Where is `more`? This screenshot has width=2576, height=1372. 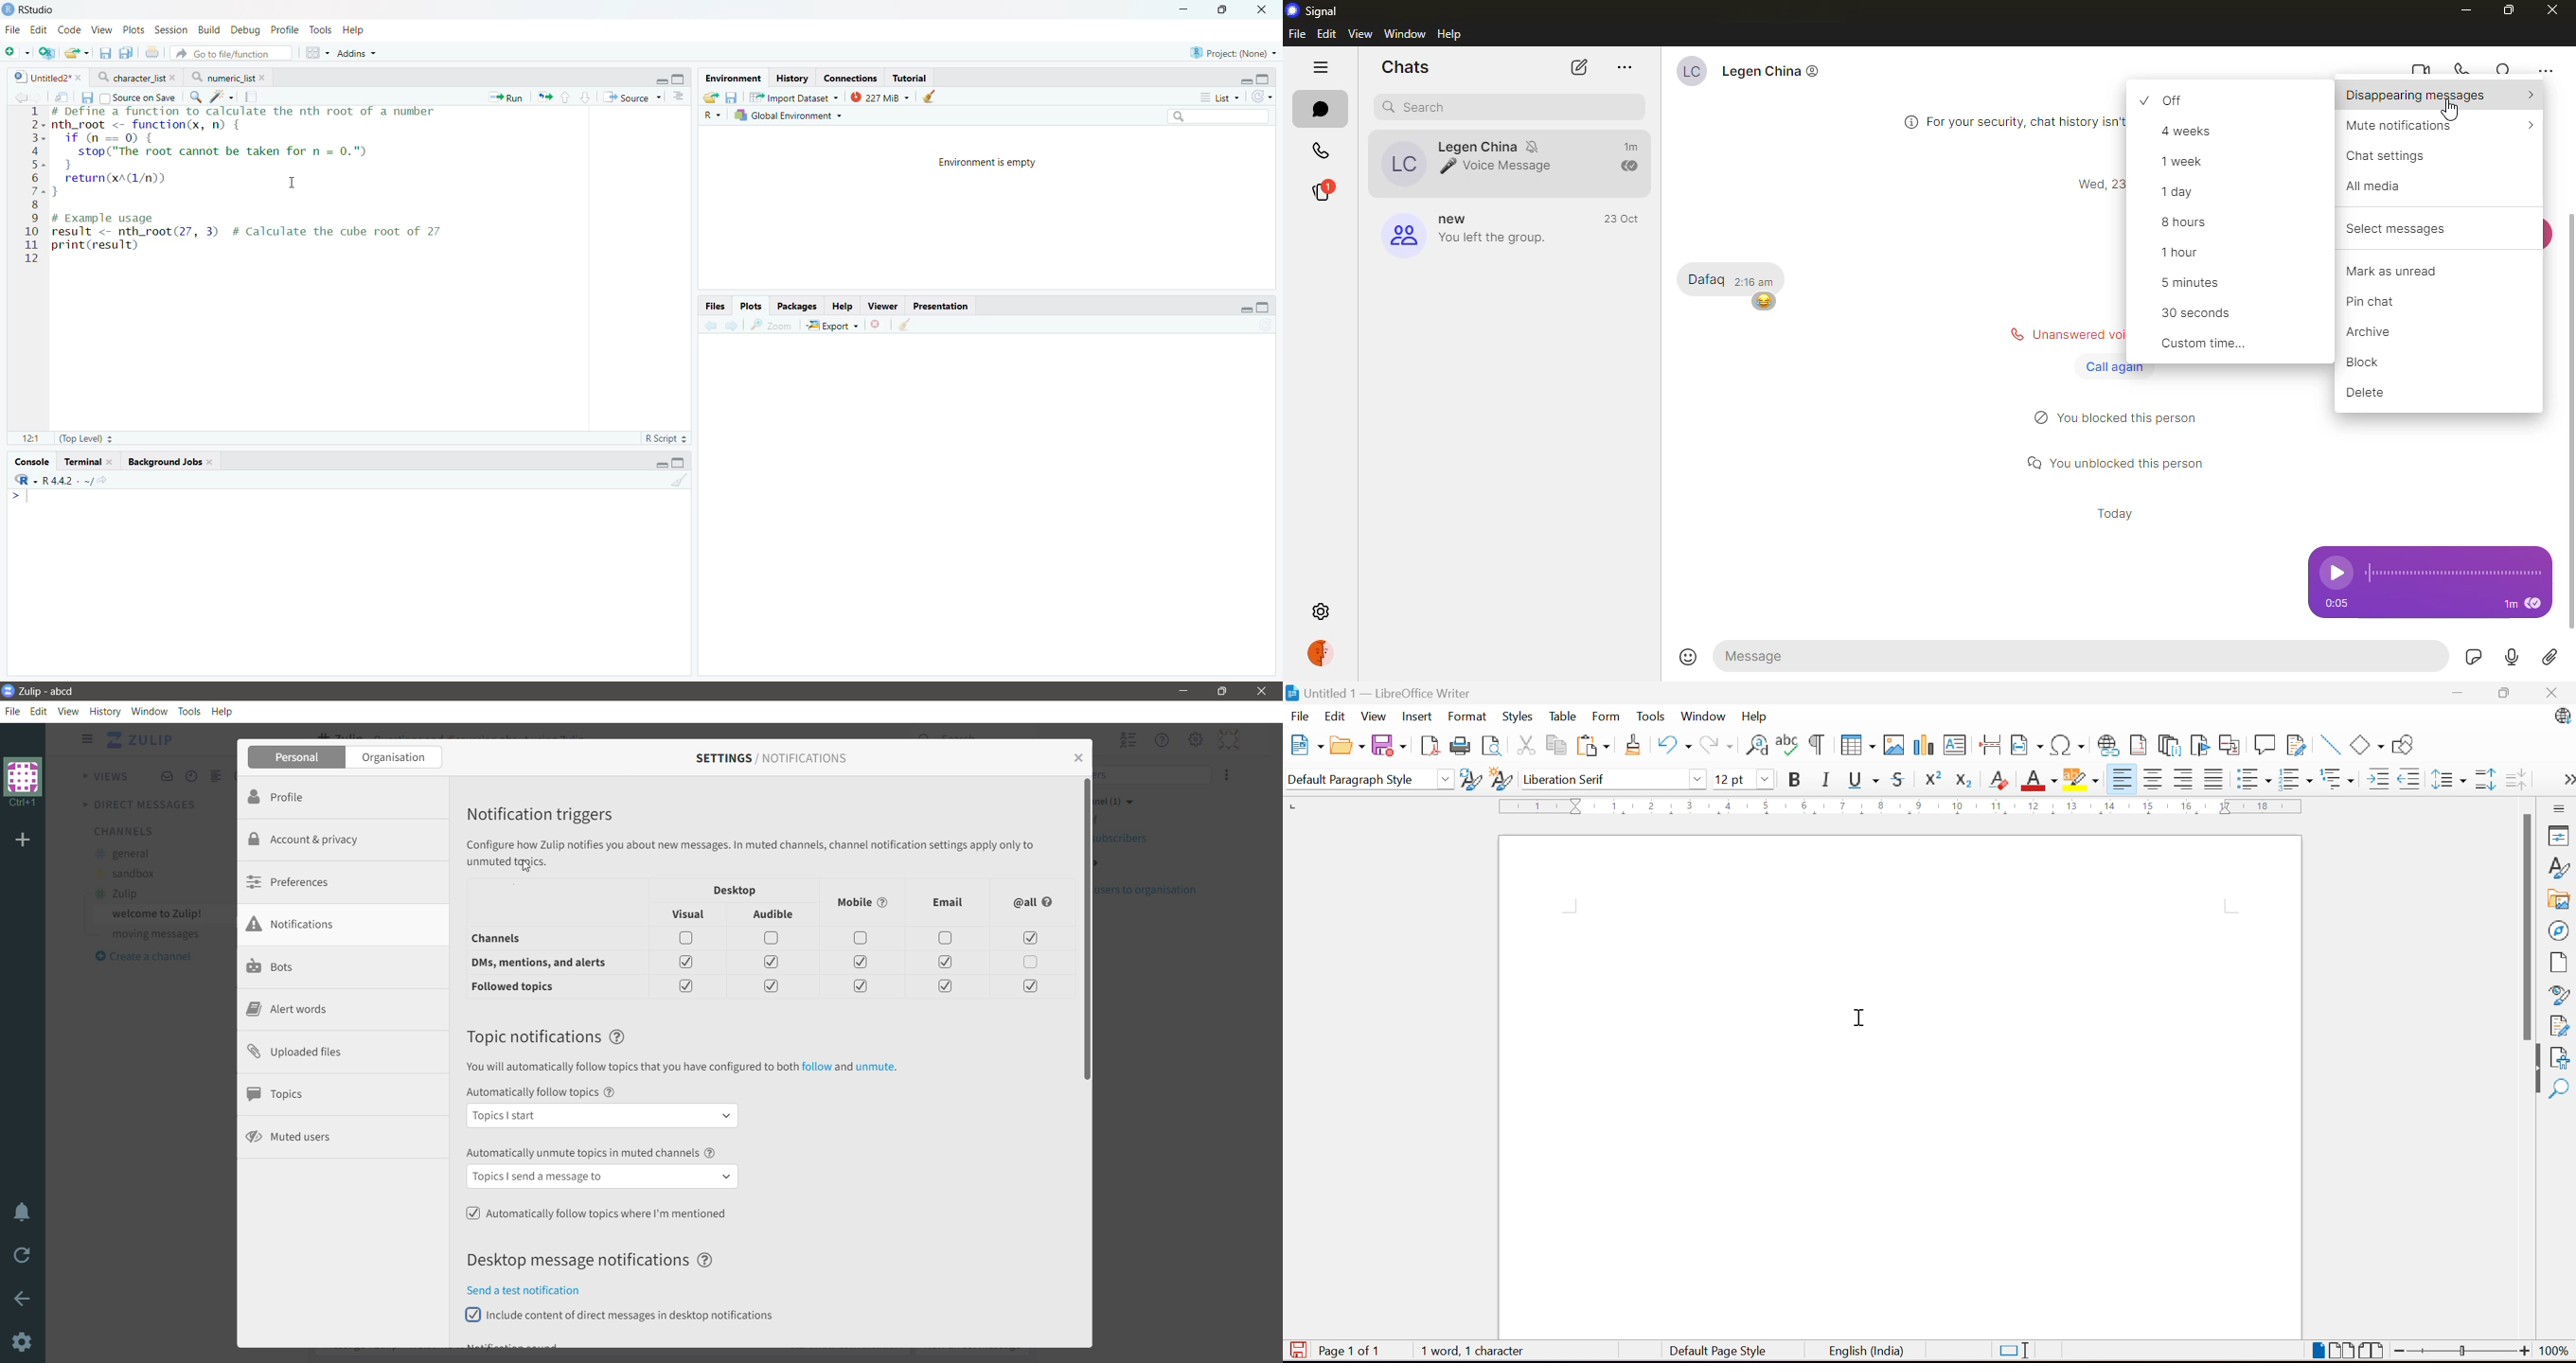
more is located at coordinates (2545, 71).